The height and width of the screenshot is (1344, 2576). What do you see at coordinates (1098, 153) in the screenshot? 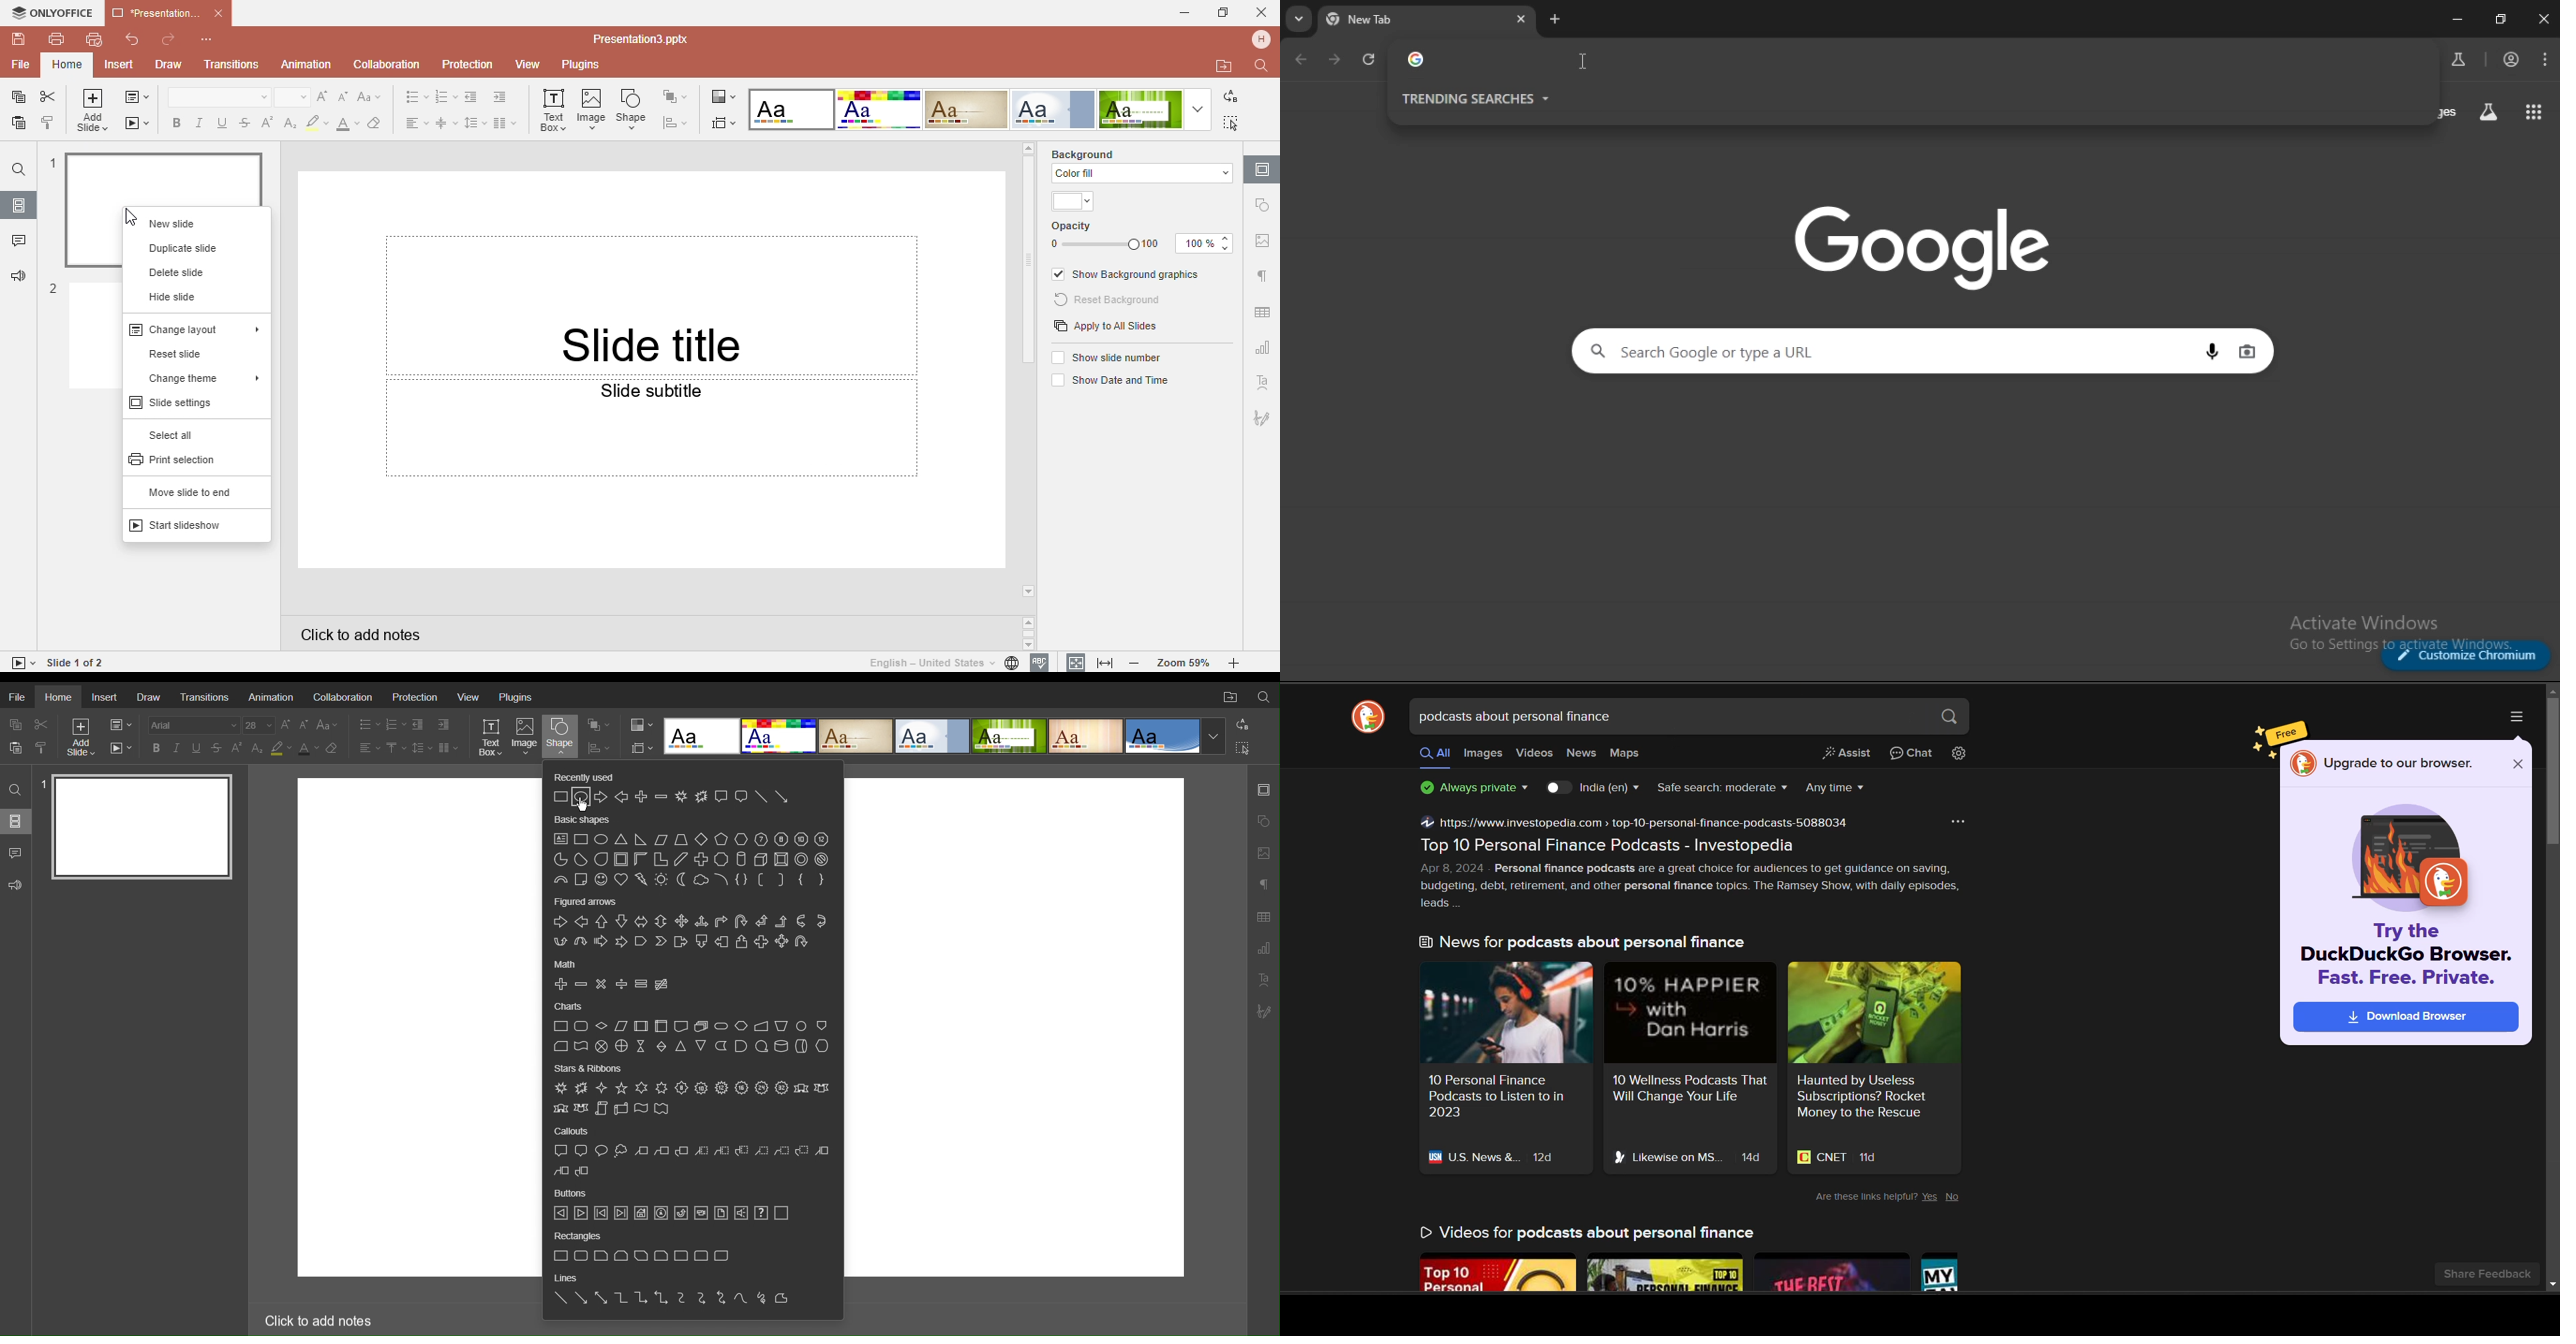
I see `Background` at bounding box center [1098, 153].